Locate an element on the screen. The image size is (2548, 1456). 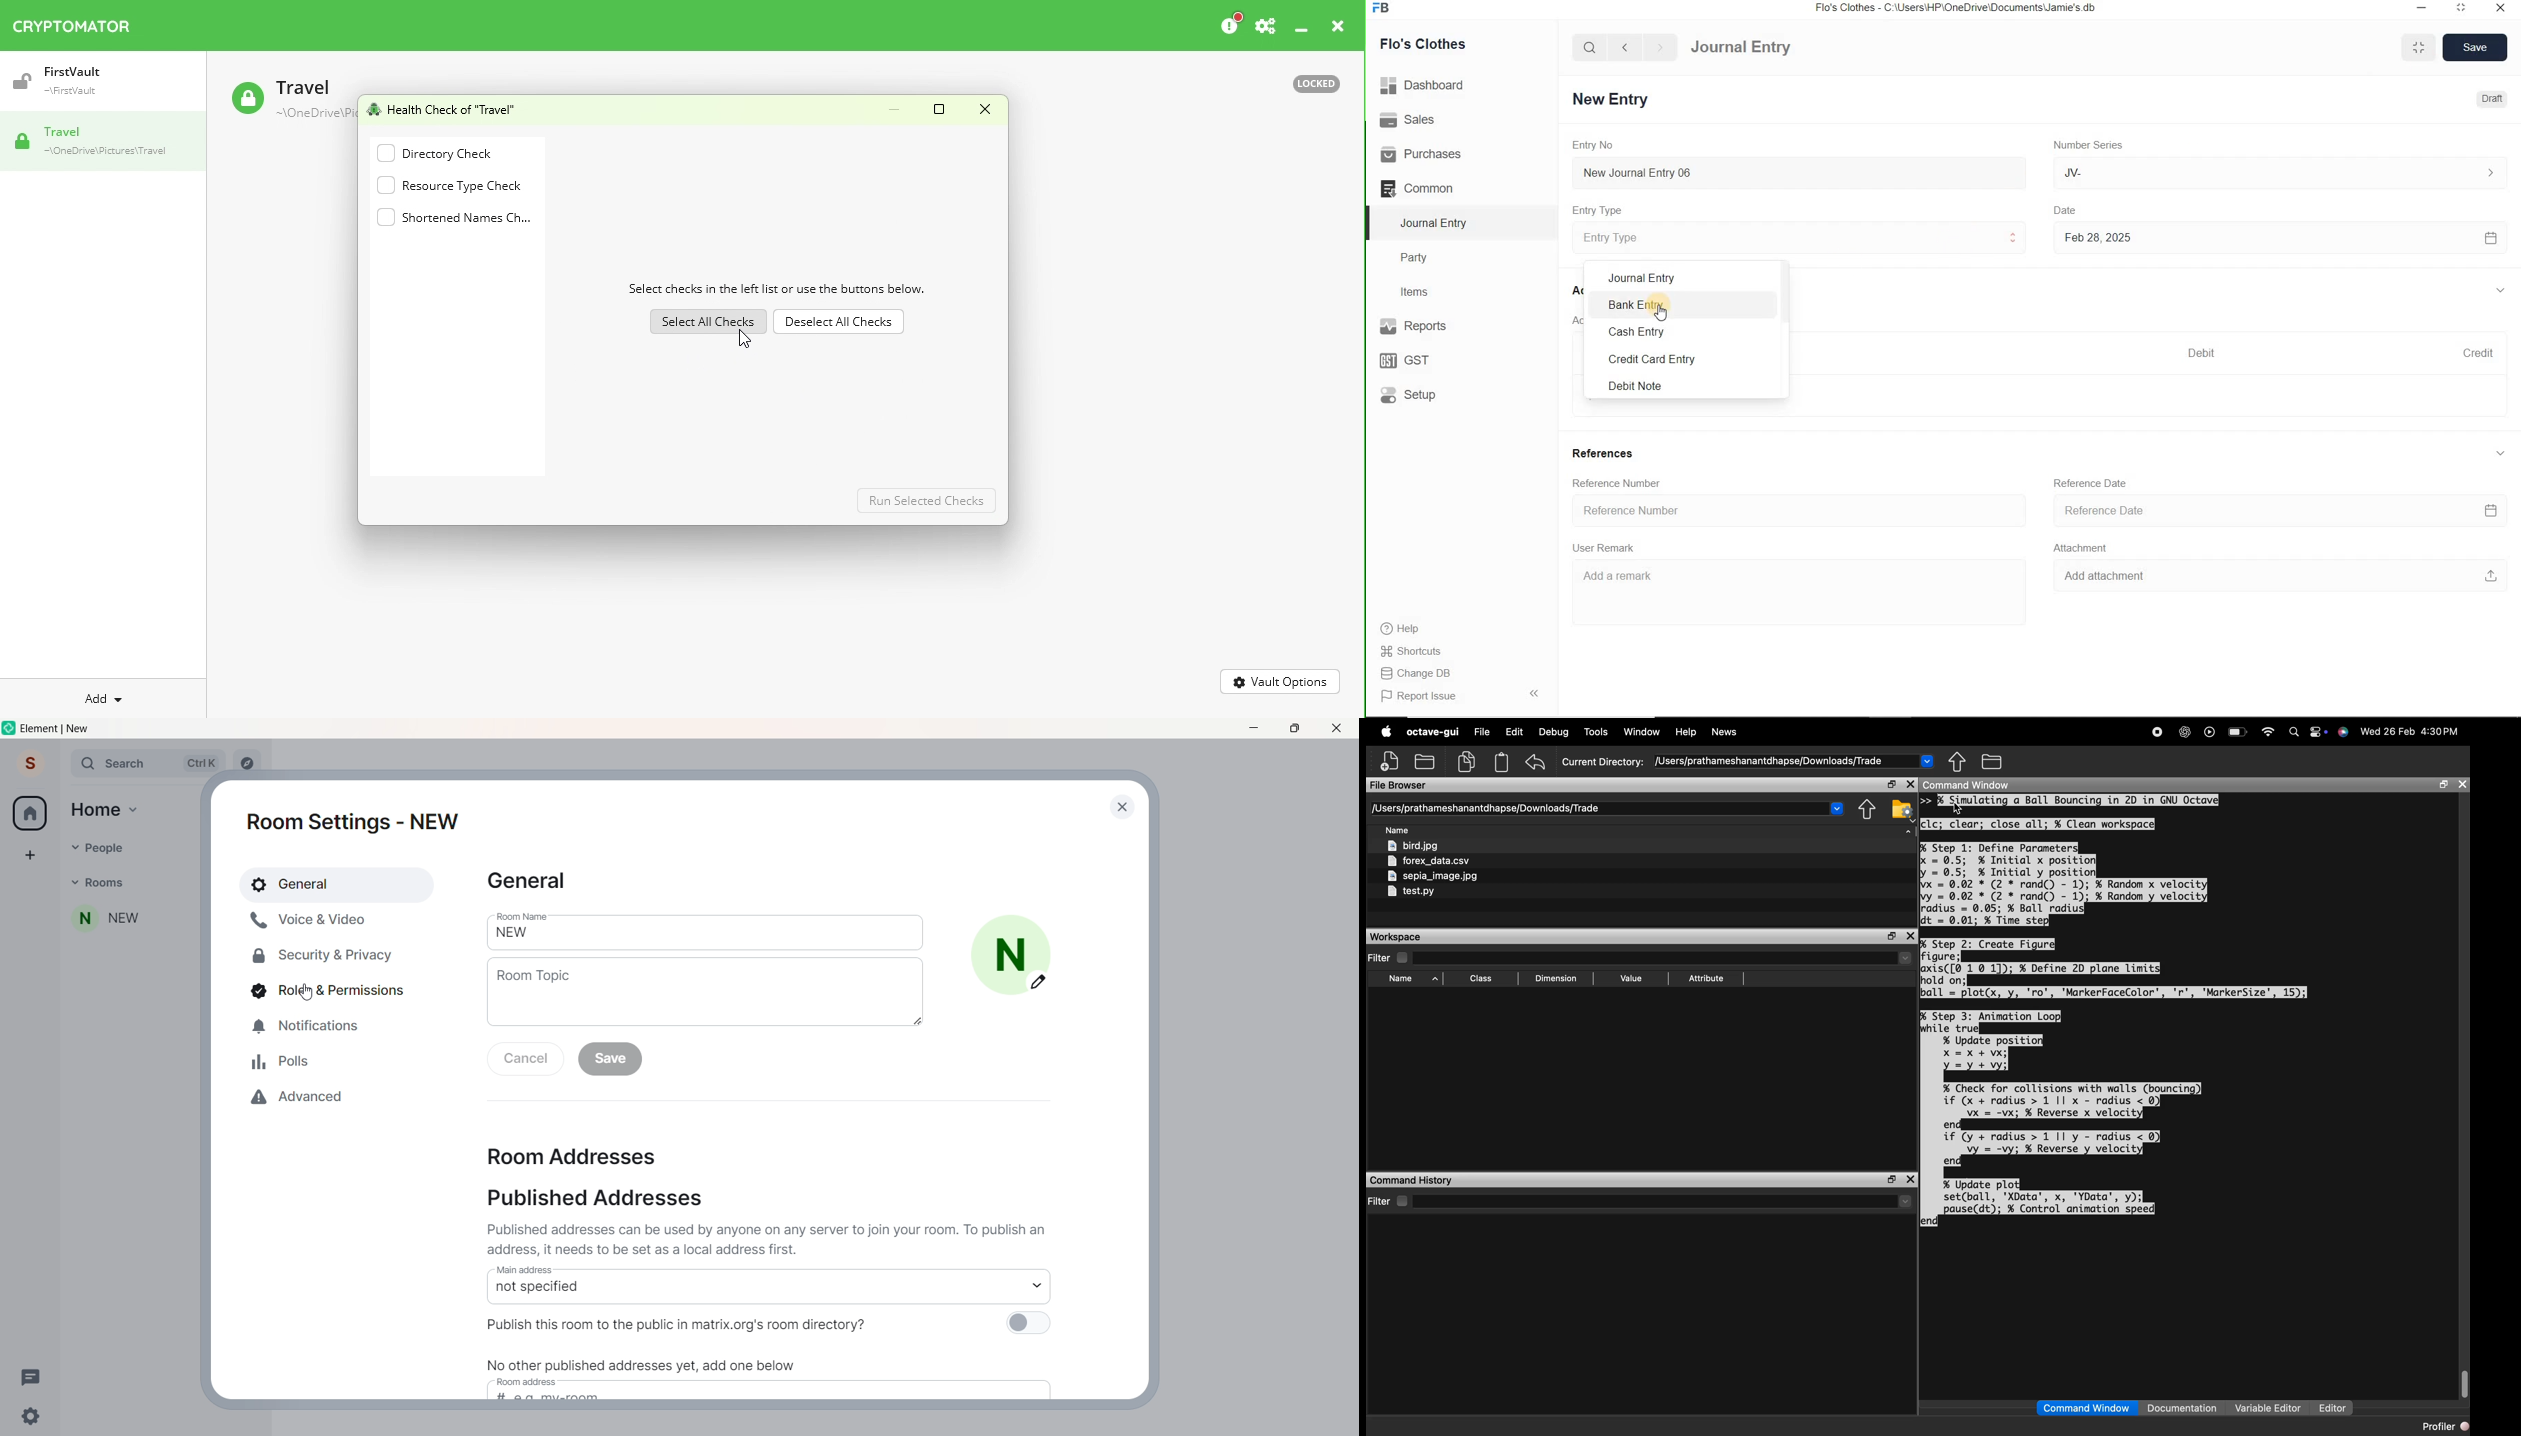
Setup is located at coordinates (1422, 394).